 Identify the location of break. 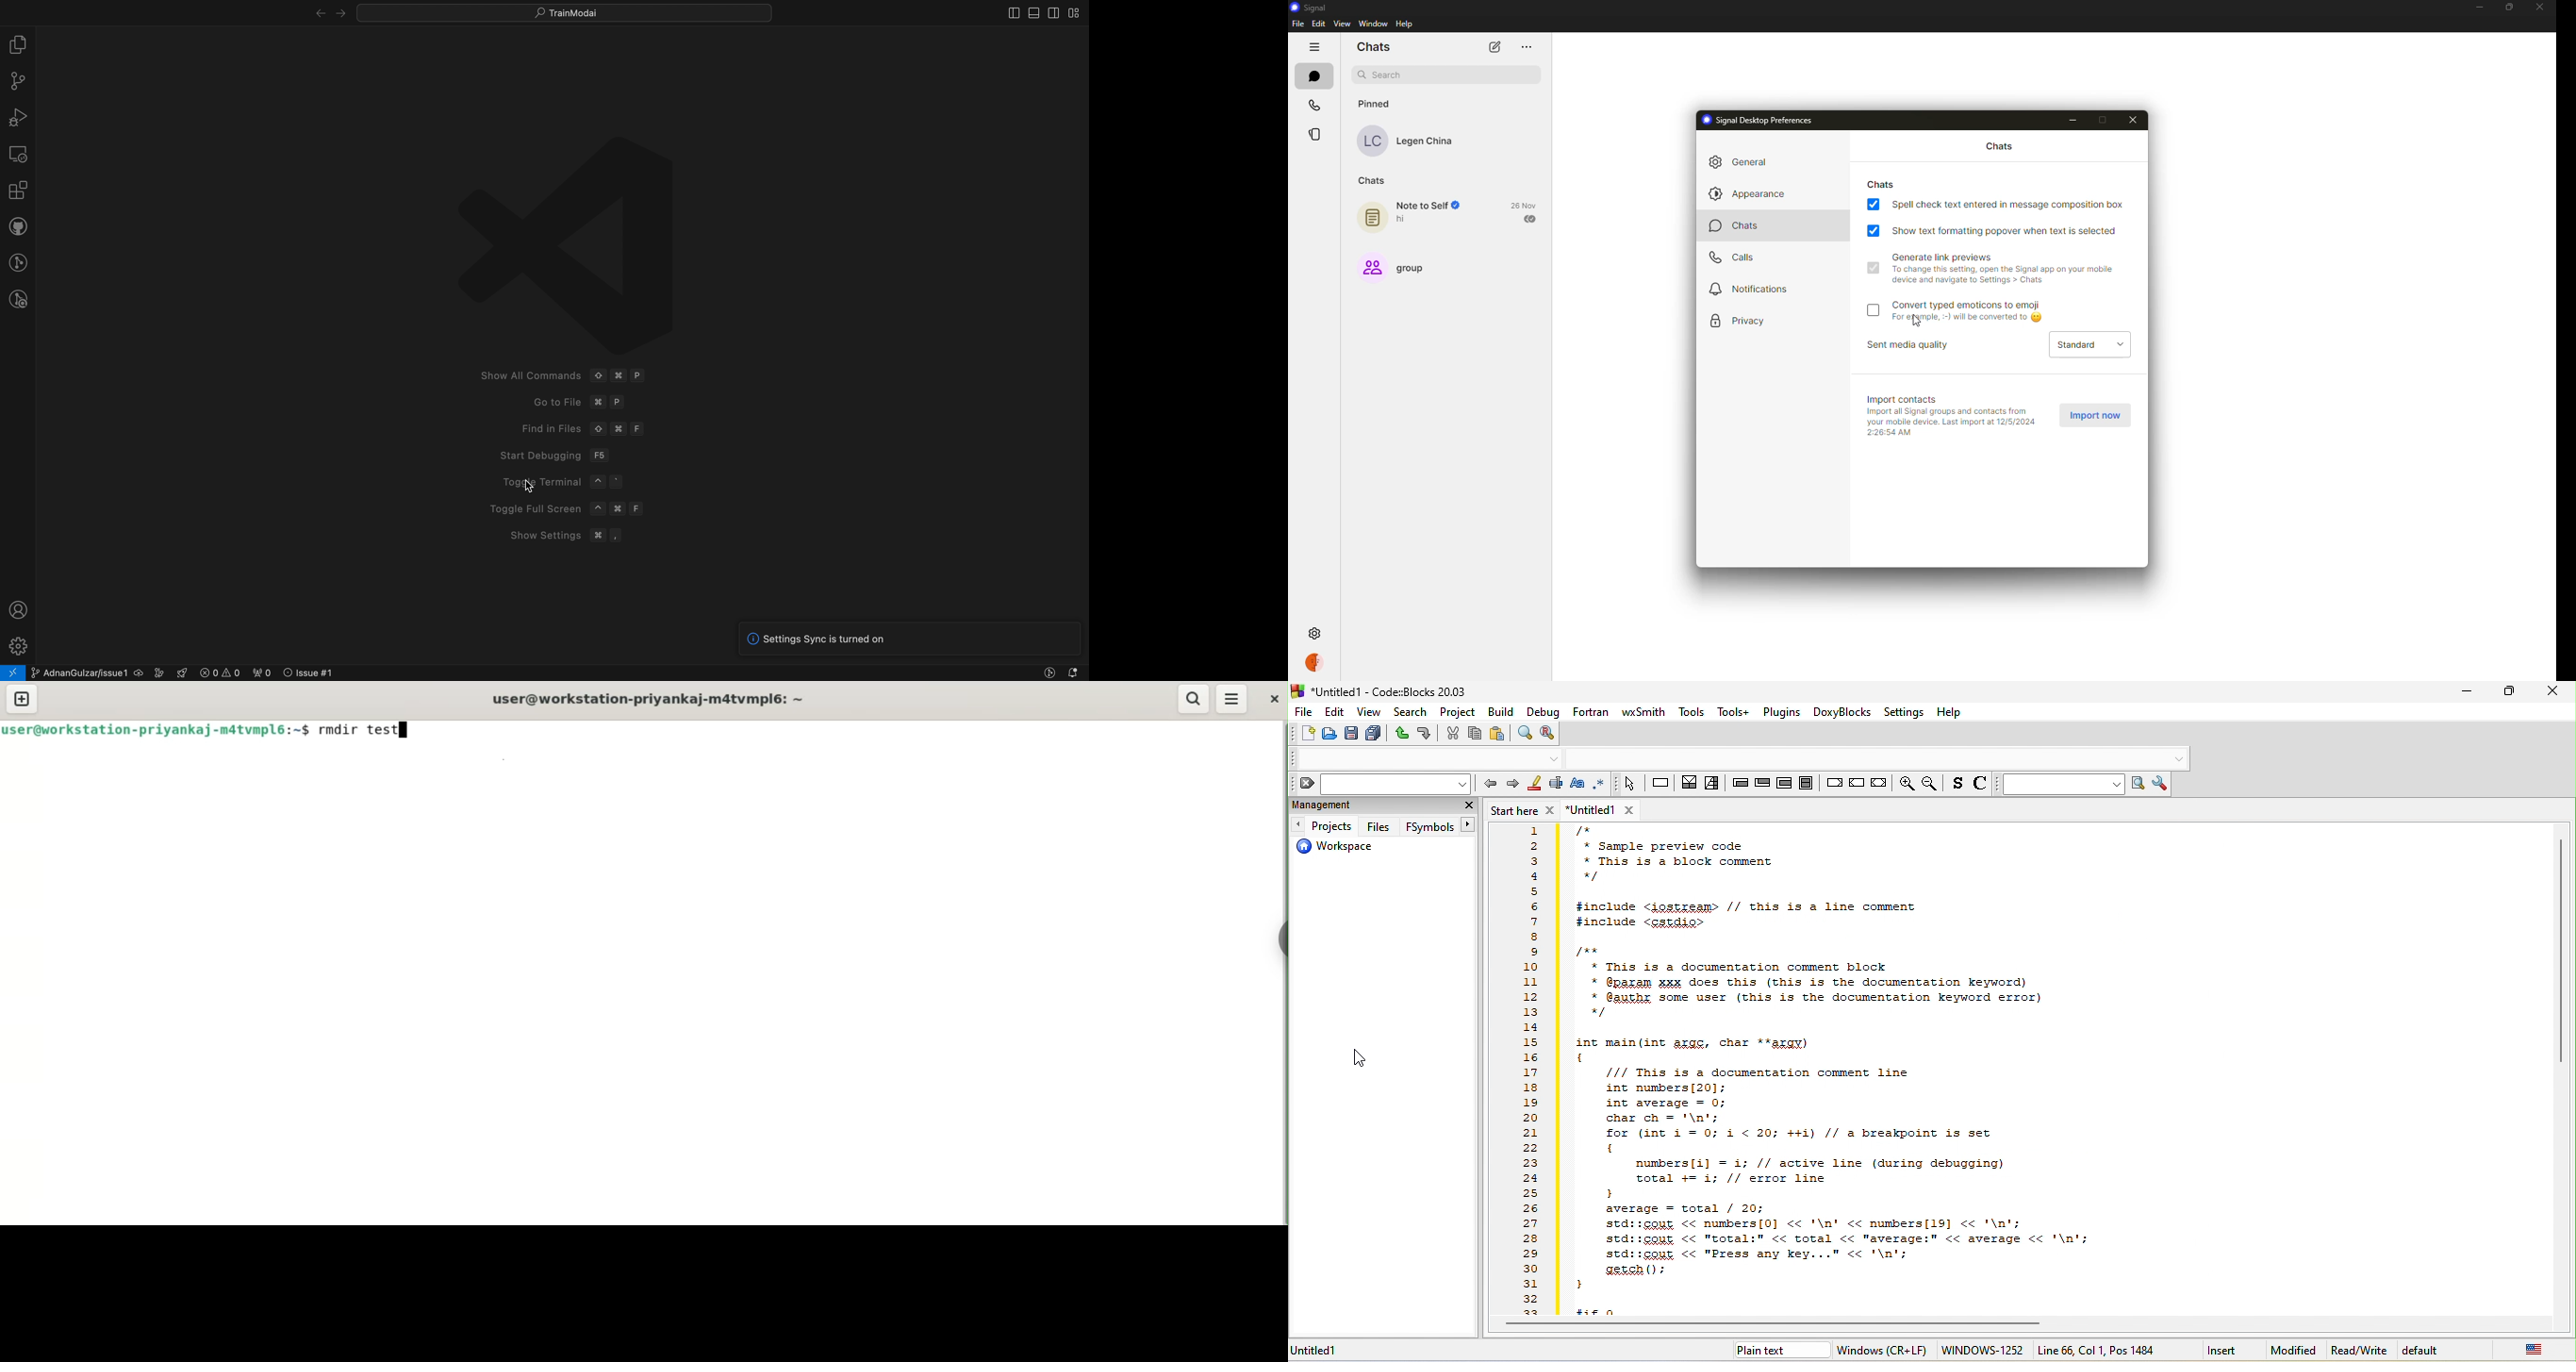
(1833, 781).